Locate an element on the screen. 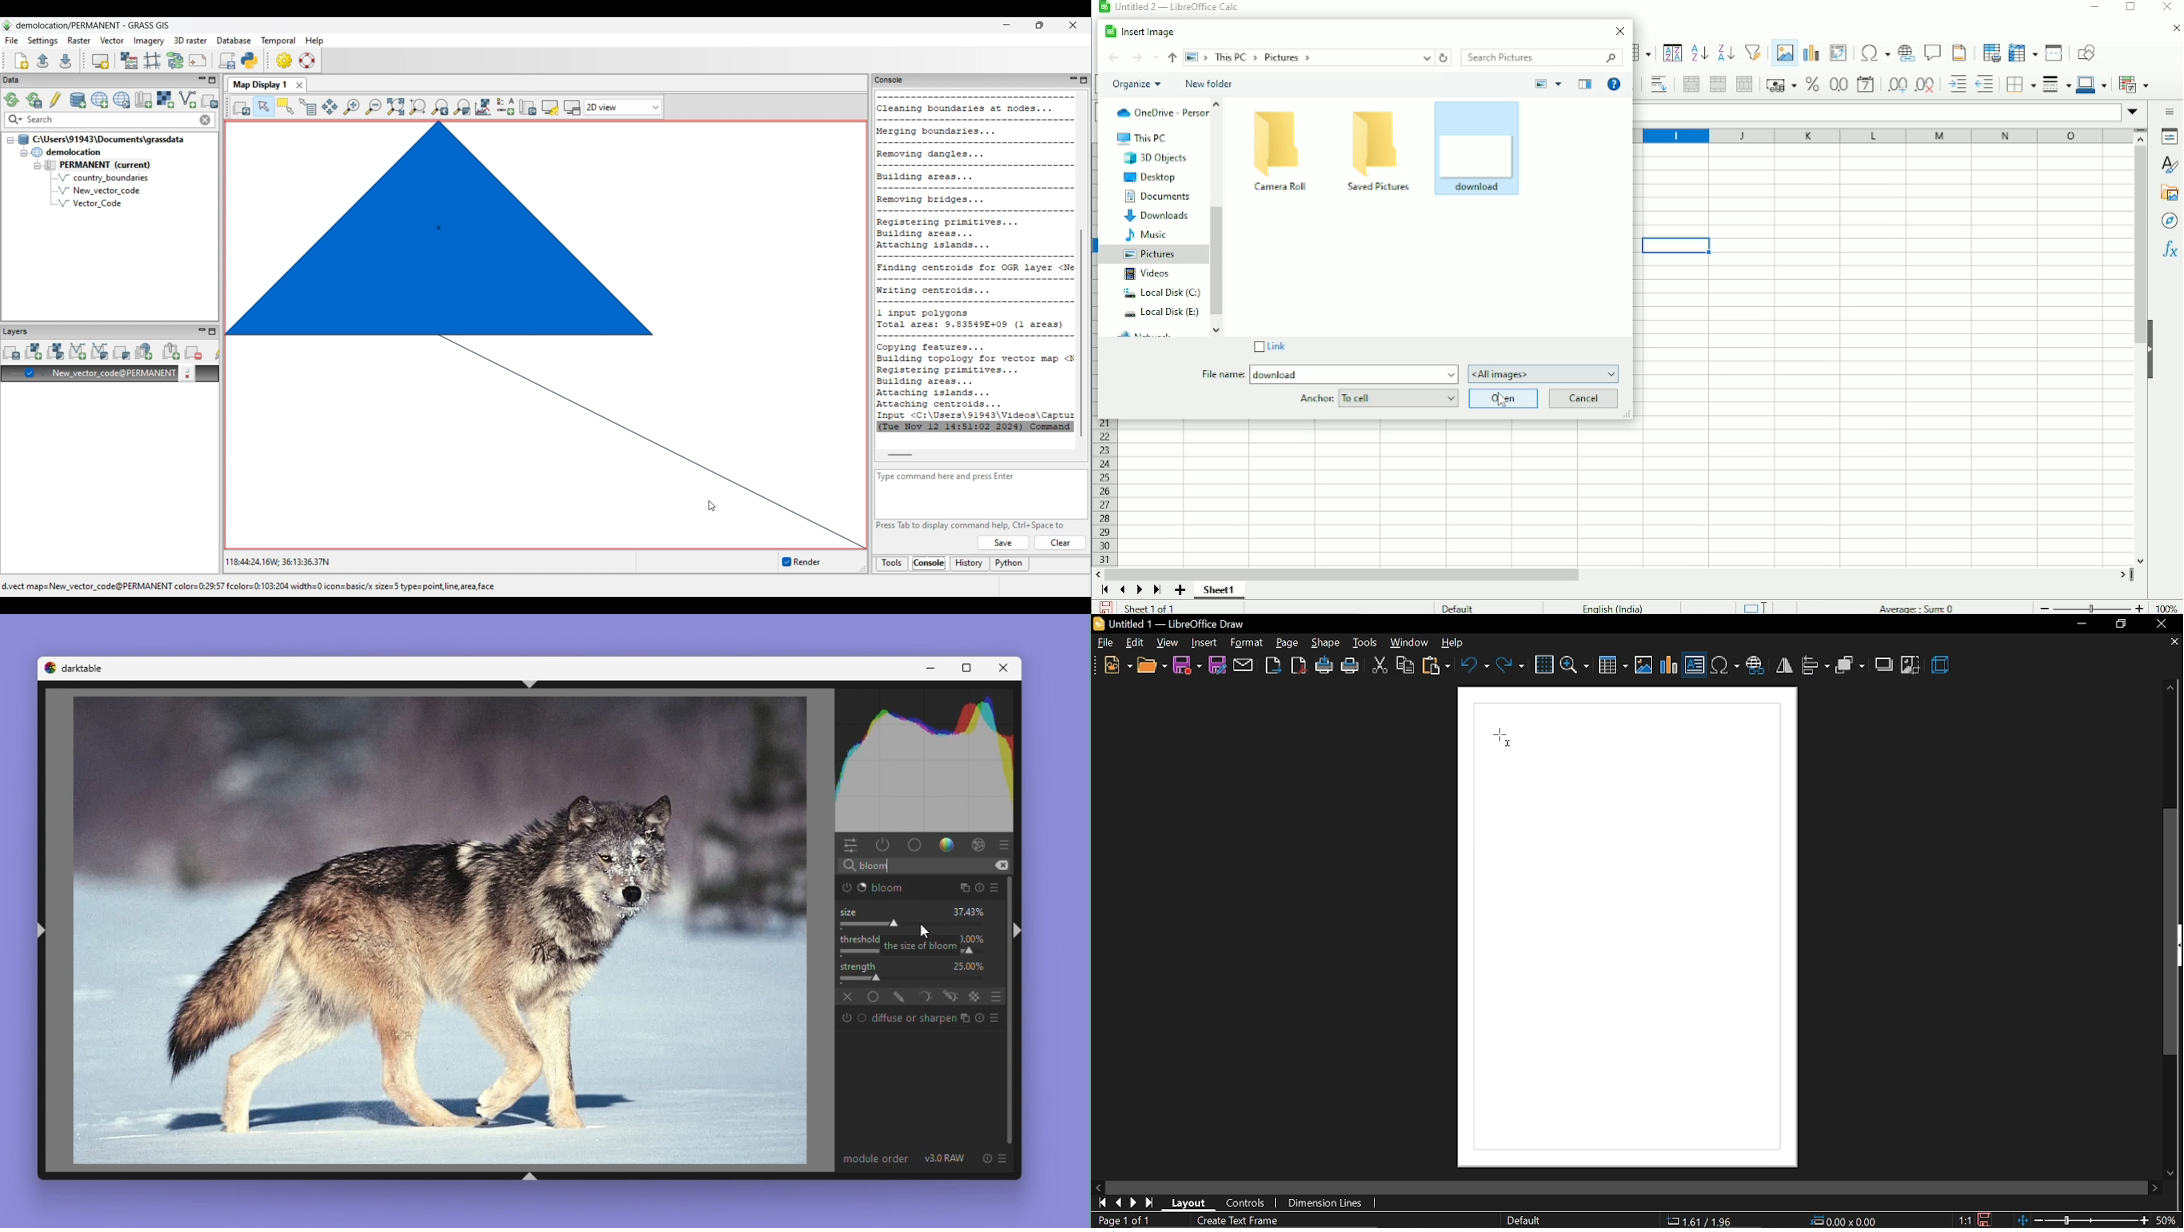  Insert chart is located at coordinates (1810, 49).